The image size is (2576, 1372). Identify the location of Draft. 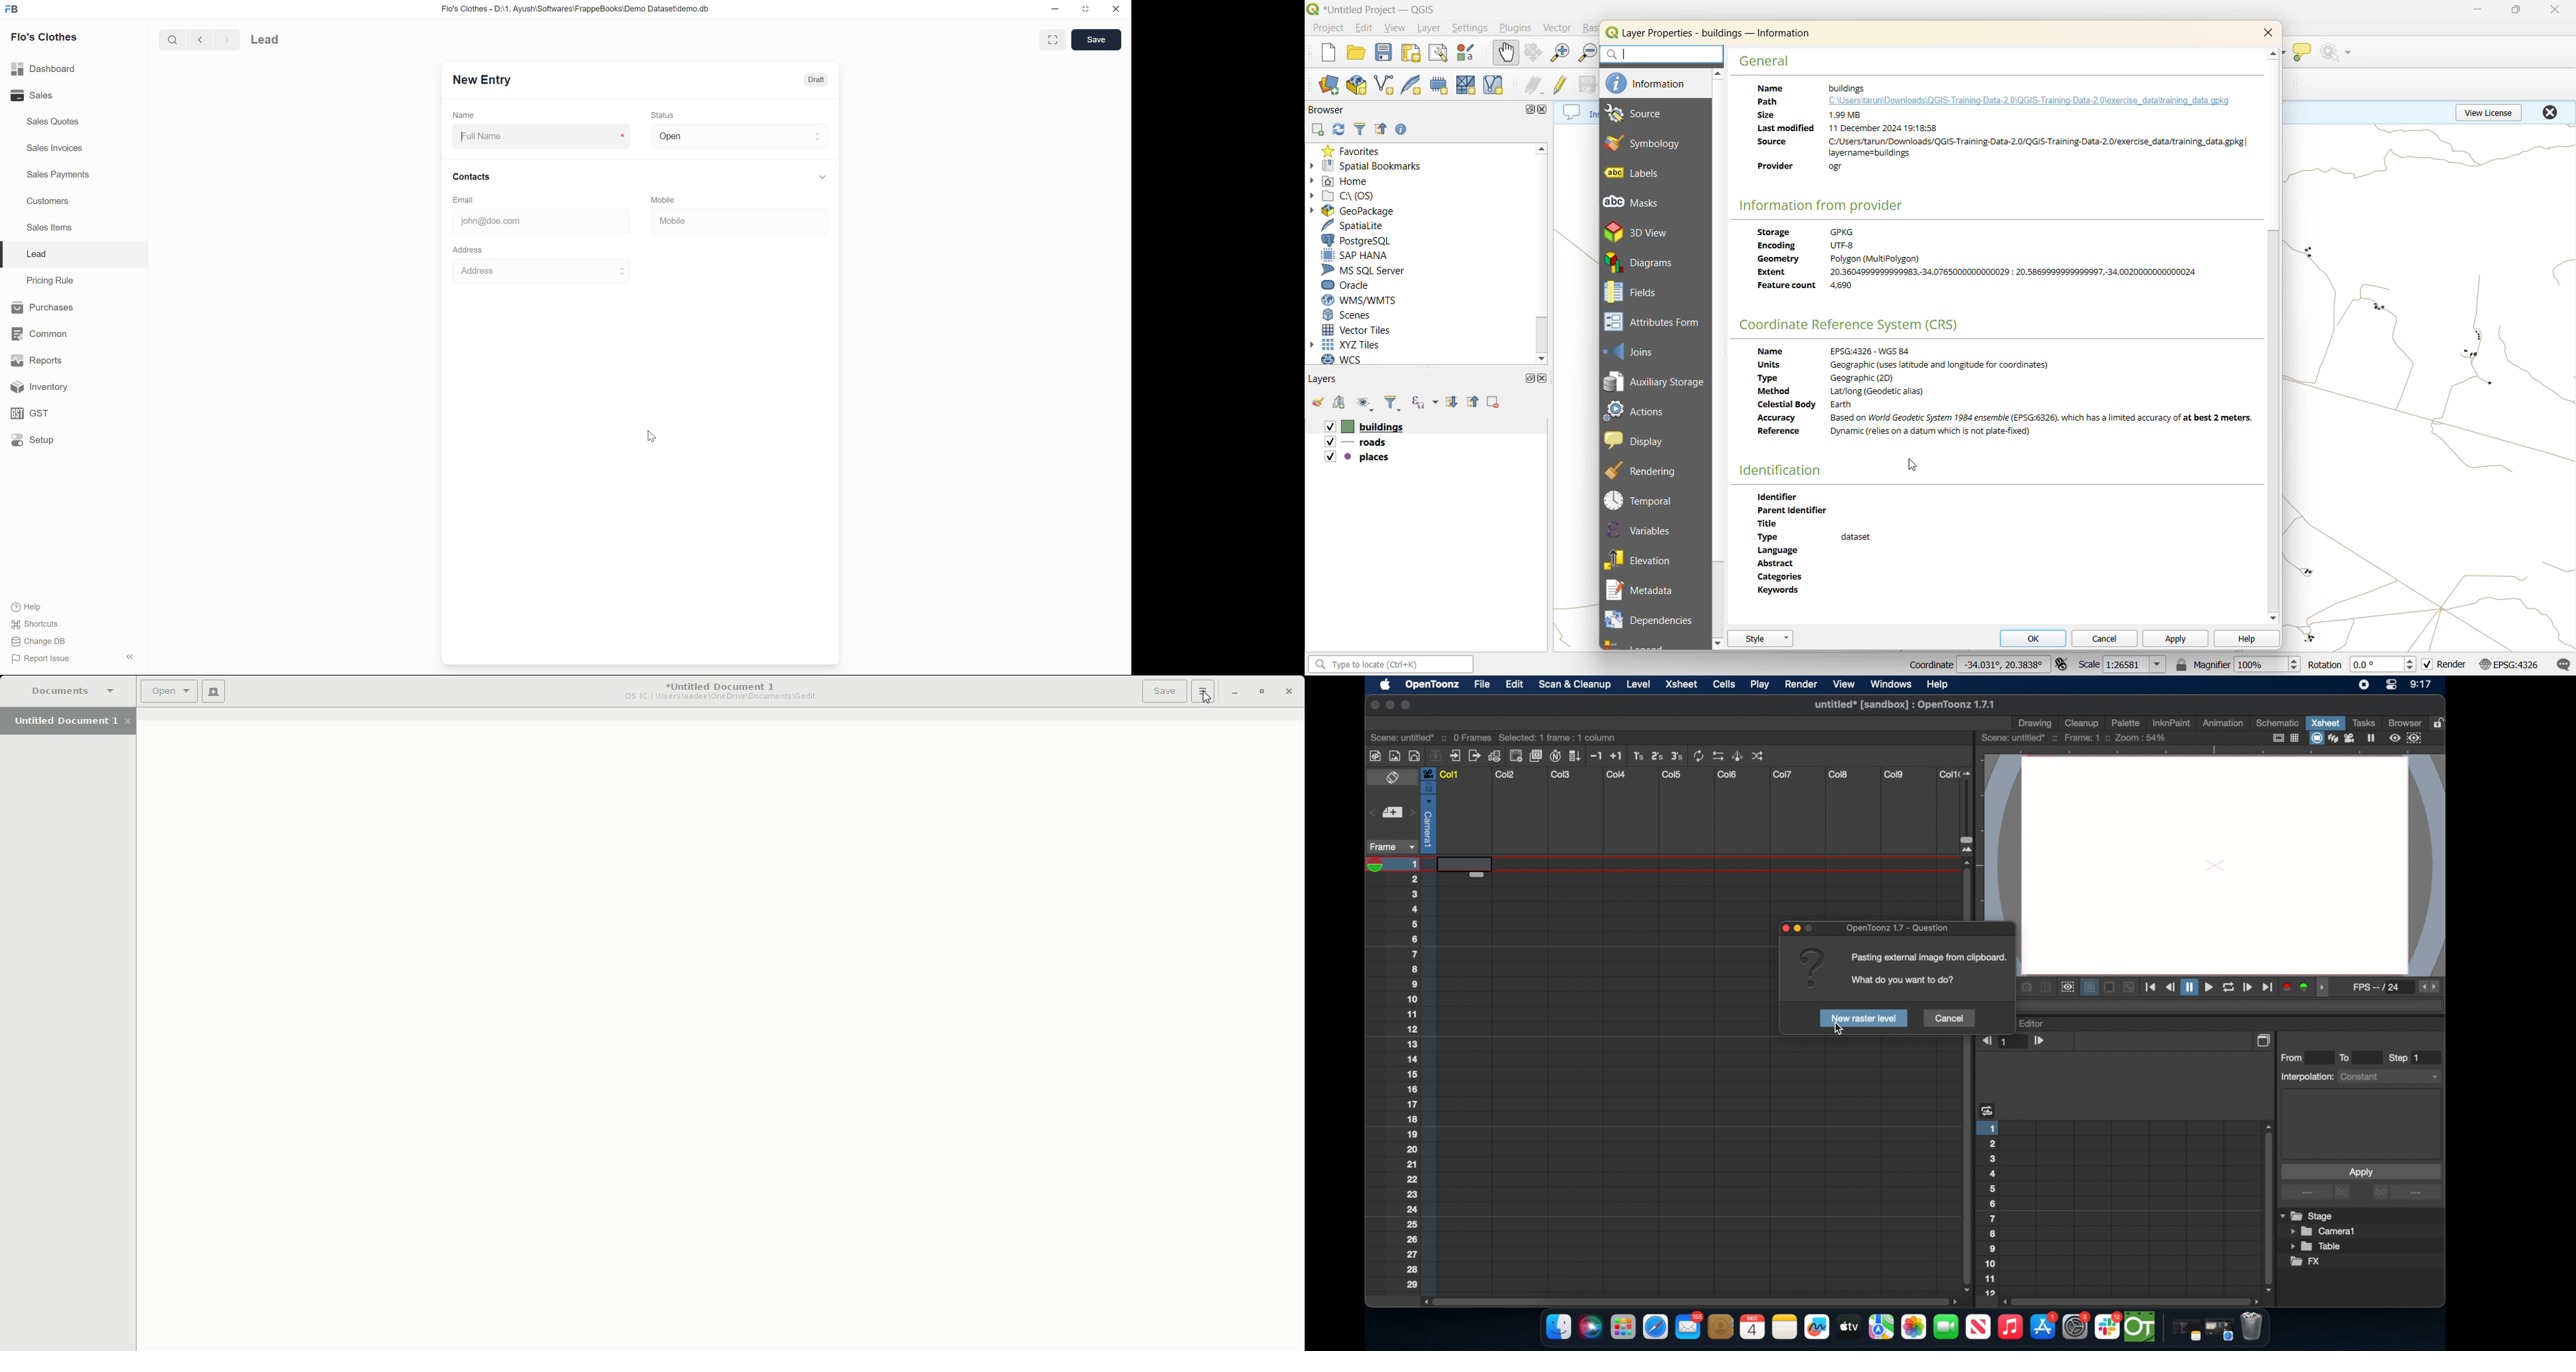
(816, 79).